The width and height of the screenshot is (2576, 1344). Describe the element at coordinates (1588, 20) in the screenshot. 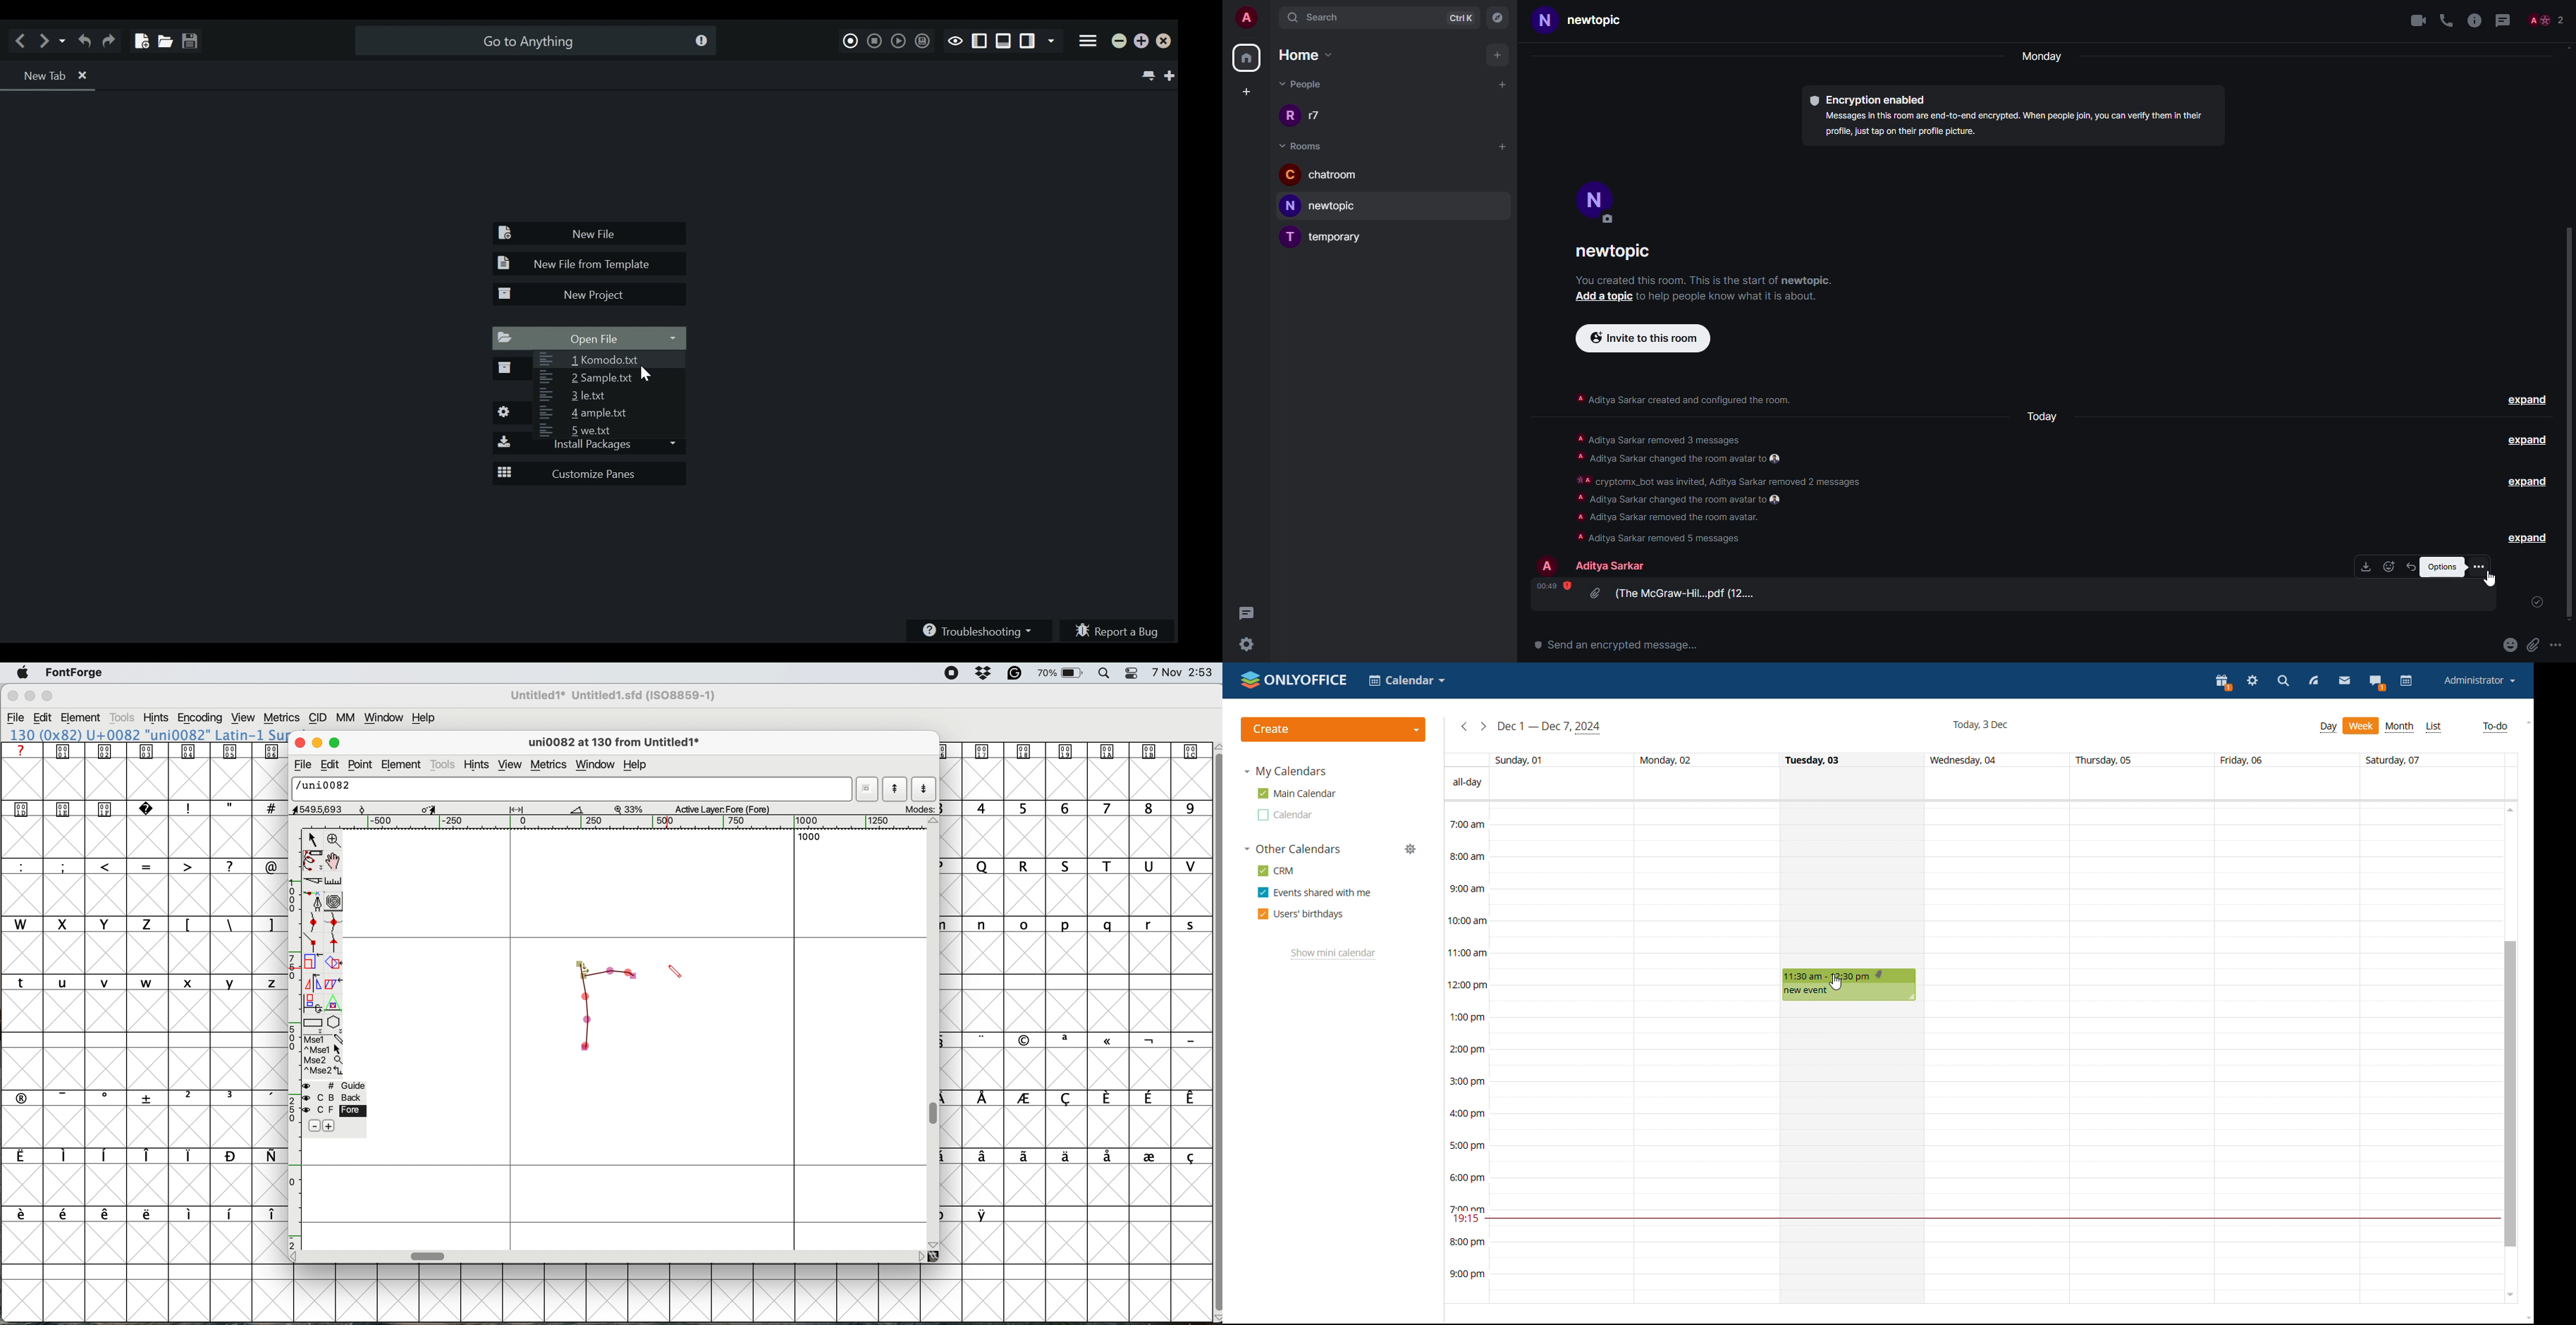

I see `new topic` at that location.